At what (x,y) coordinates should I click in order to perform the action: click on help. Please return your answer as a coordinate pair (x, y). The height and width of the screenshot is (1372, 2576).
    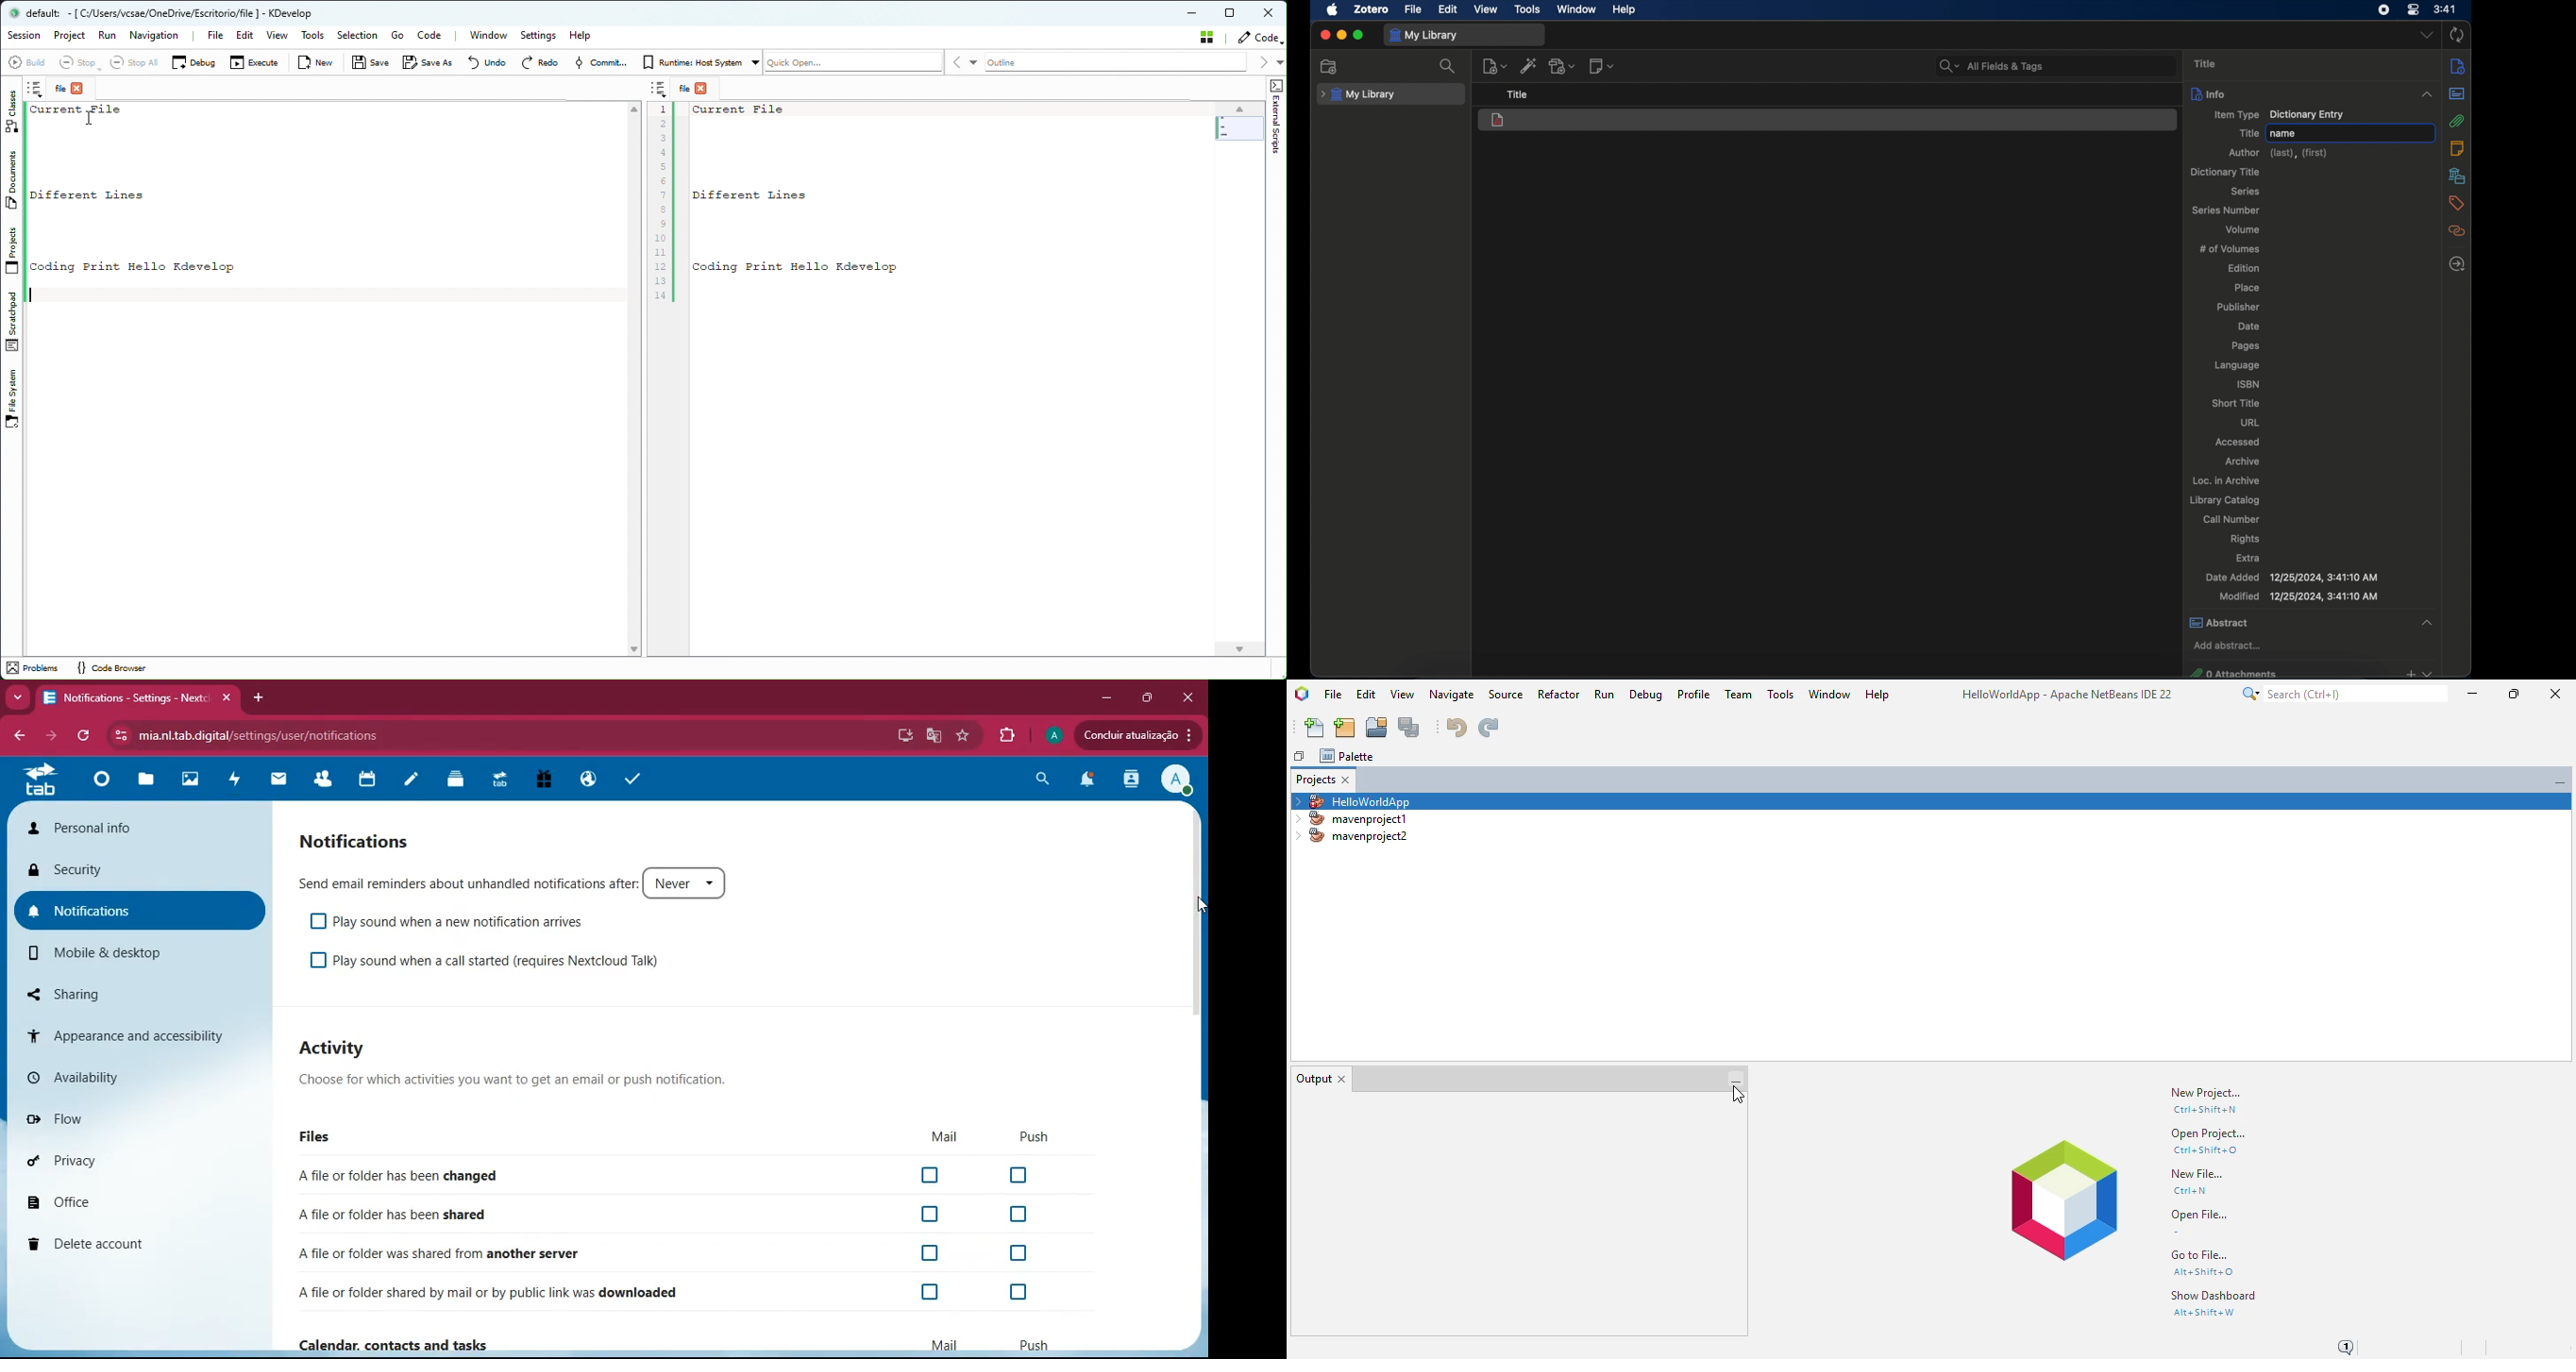
    Looking at the image, I should click on (1625, 10).